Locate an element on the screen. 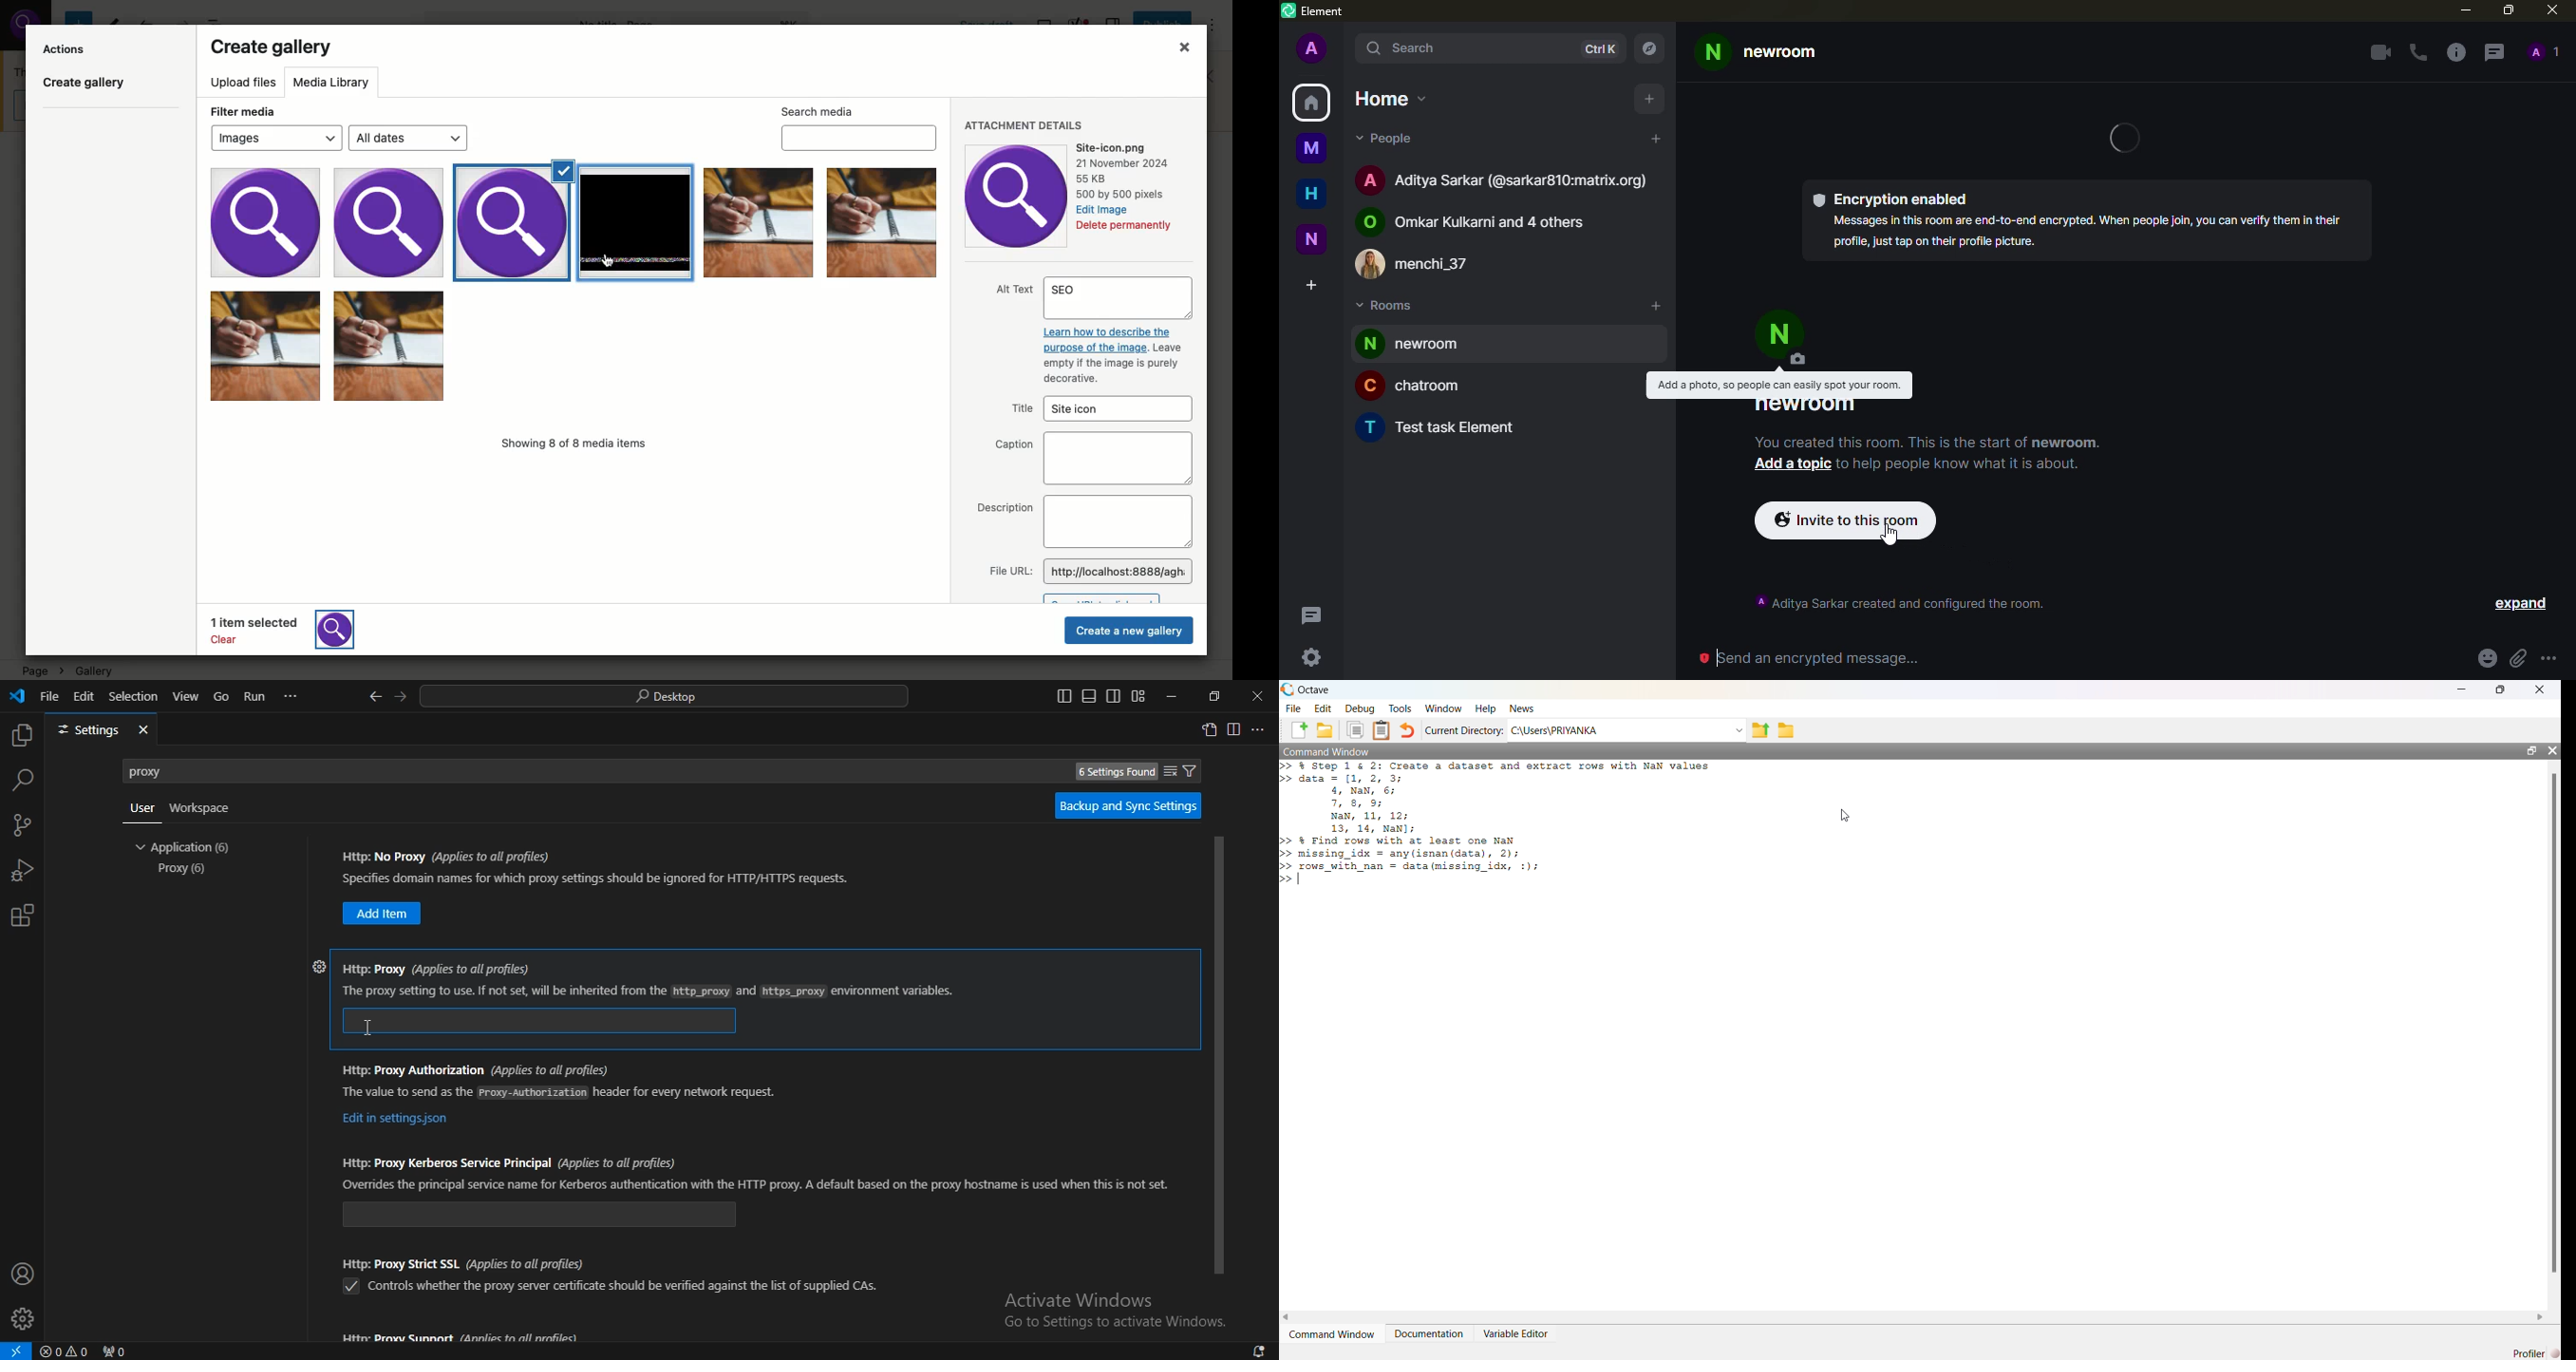 The width and height of the screenshot is (2576, 1372). https: no proxy is located at coordinates (600, 878).